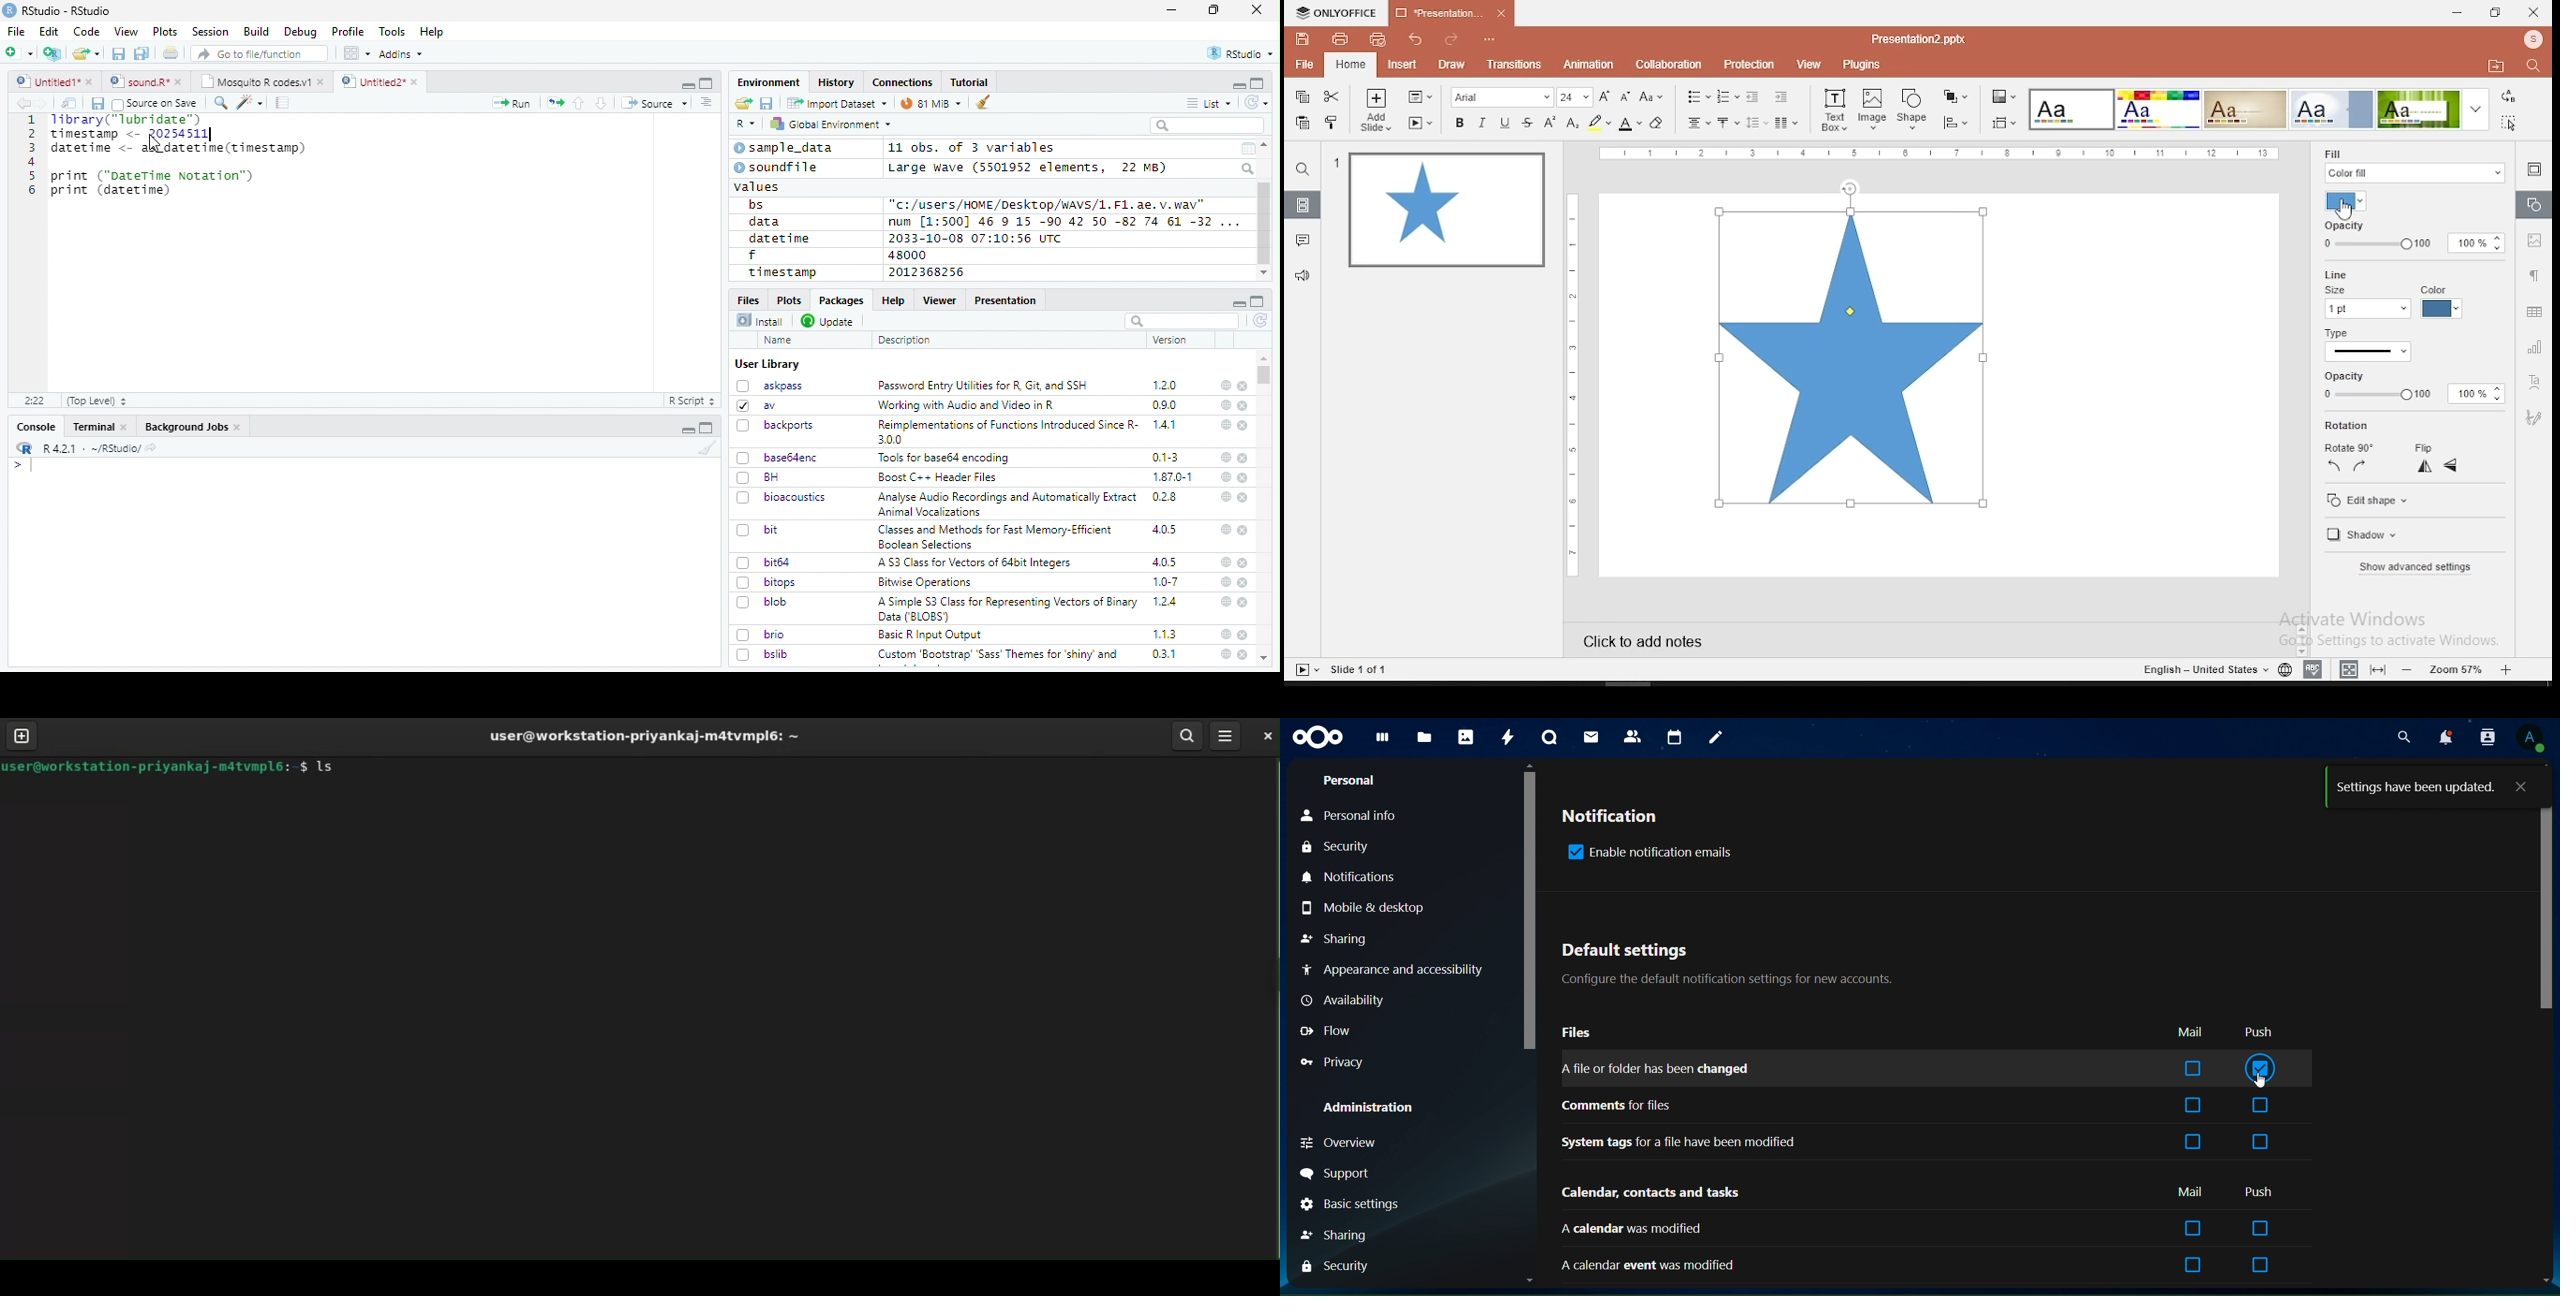 The image size is (2576, 1316). Describe the element at coordinates (1501, 97) in the screenshot. I see `font` at that location.